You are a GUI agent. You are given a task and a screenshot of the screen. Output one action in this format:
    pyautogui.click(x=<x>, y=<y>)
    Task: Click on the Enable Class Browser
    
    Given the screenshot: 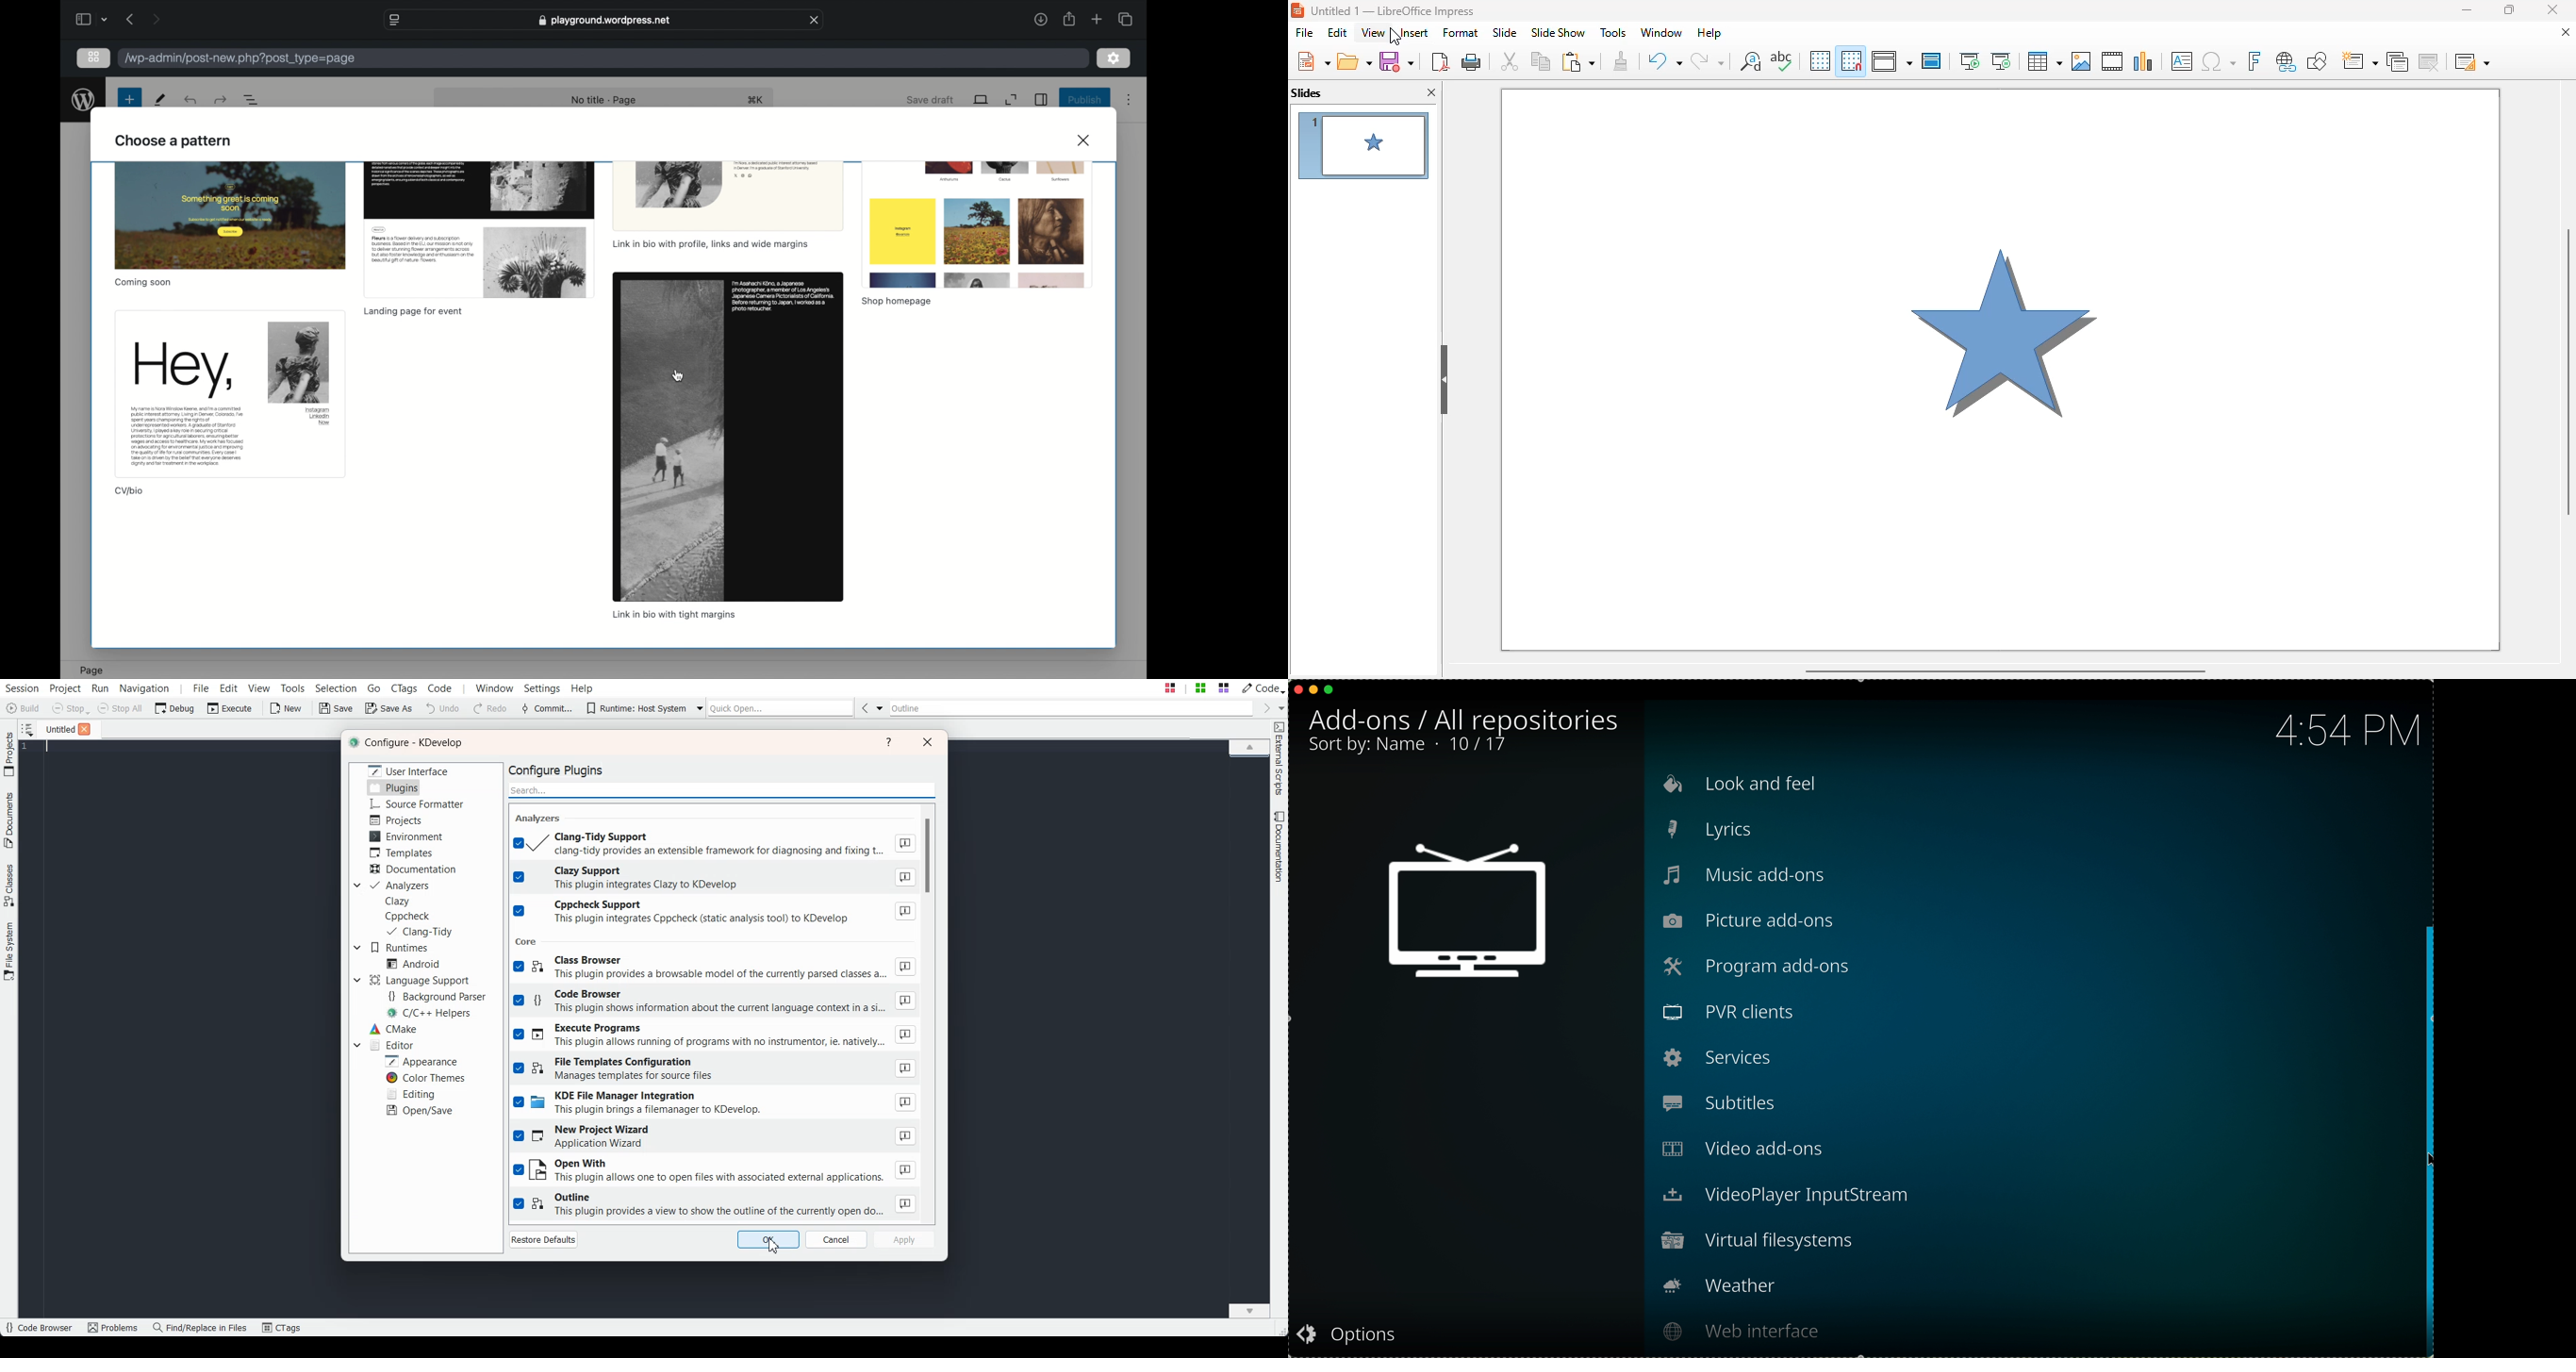 What is the action you would take?
    pyautogui.click(x=715, y=969)
    